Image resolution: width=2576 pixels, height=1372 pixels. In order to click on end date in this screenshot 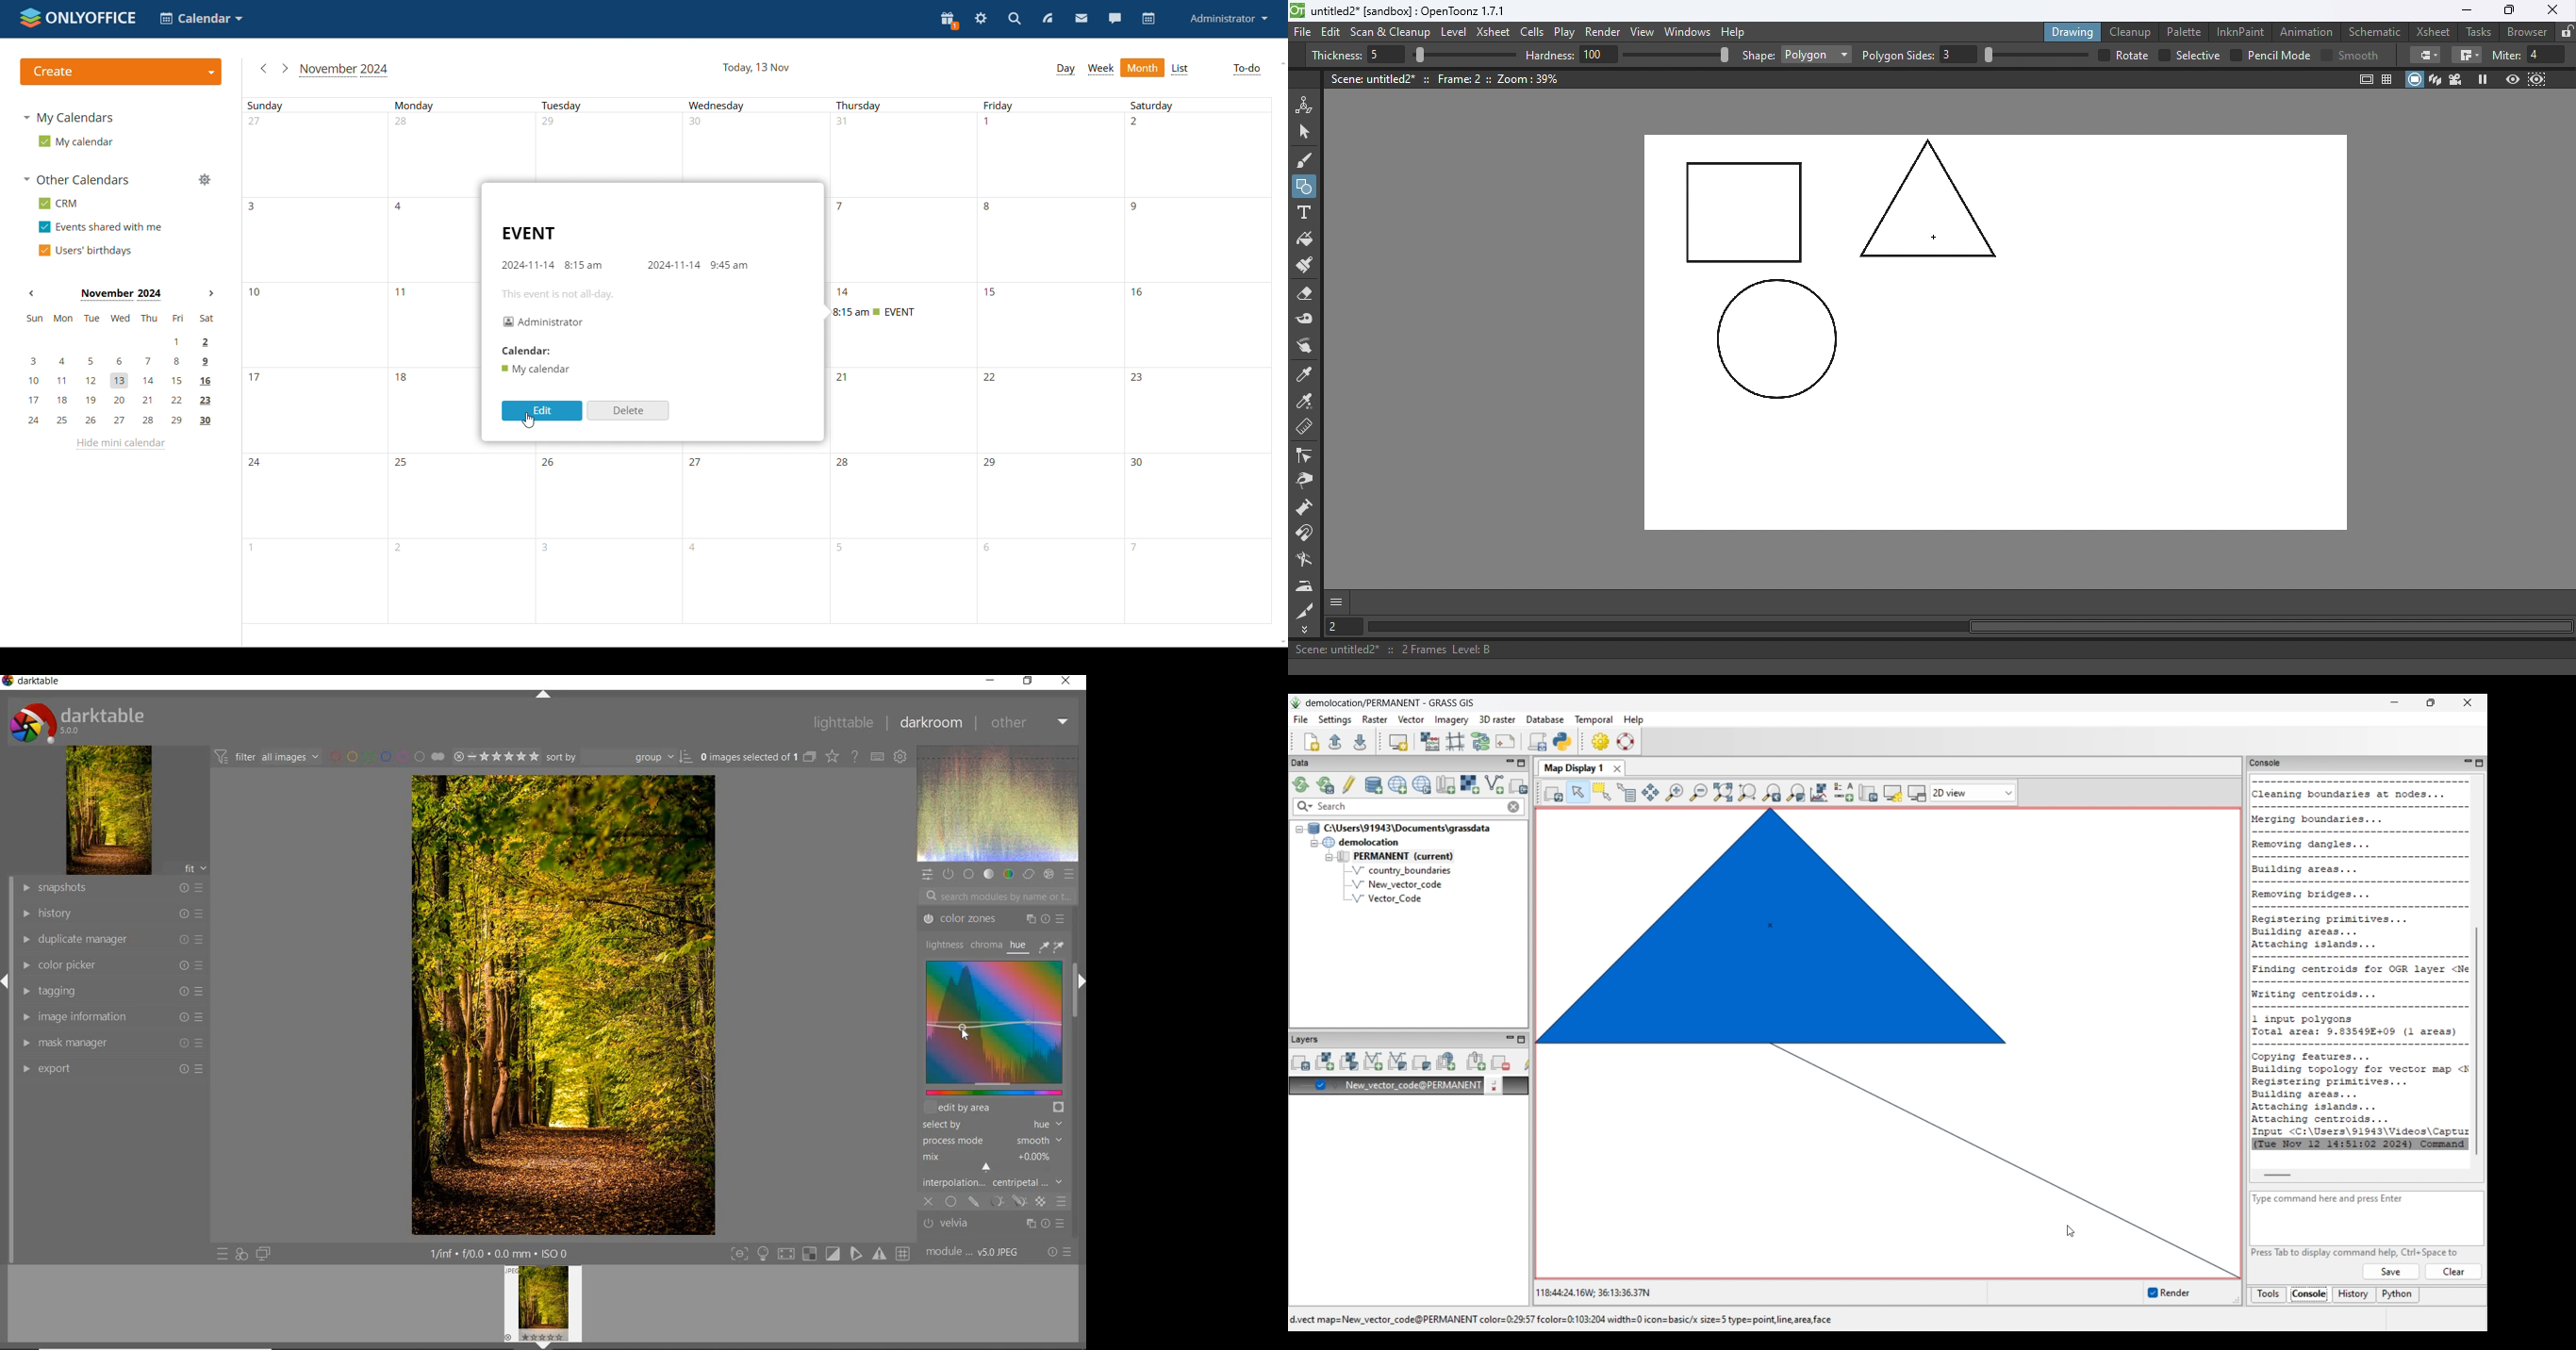, I will do `click(672, 265)`.